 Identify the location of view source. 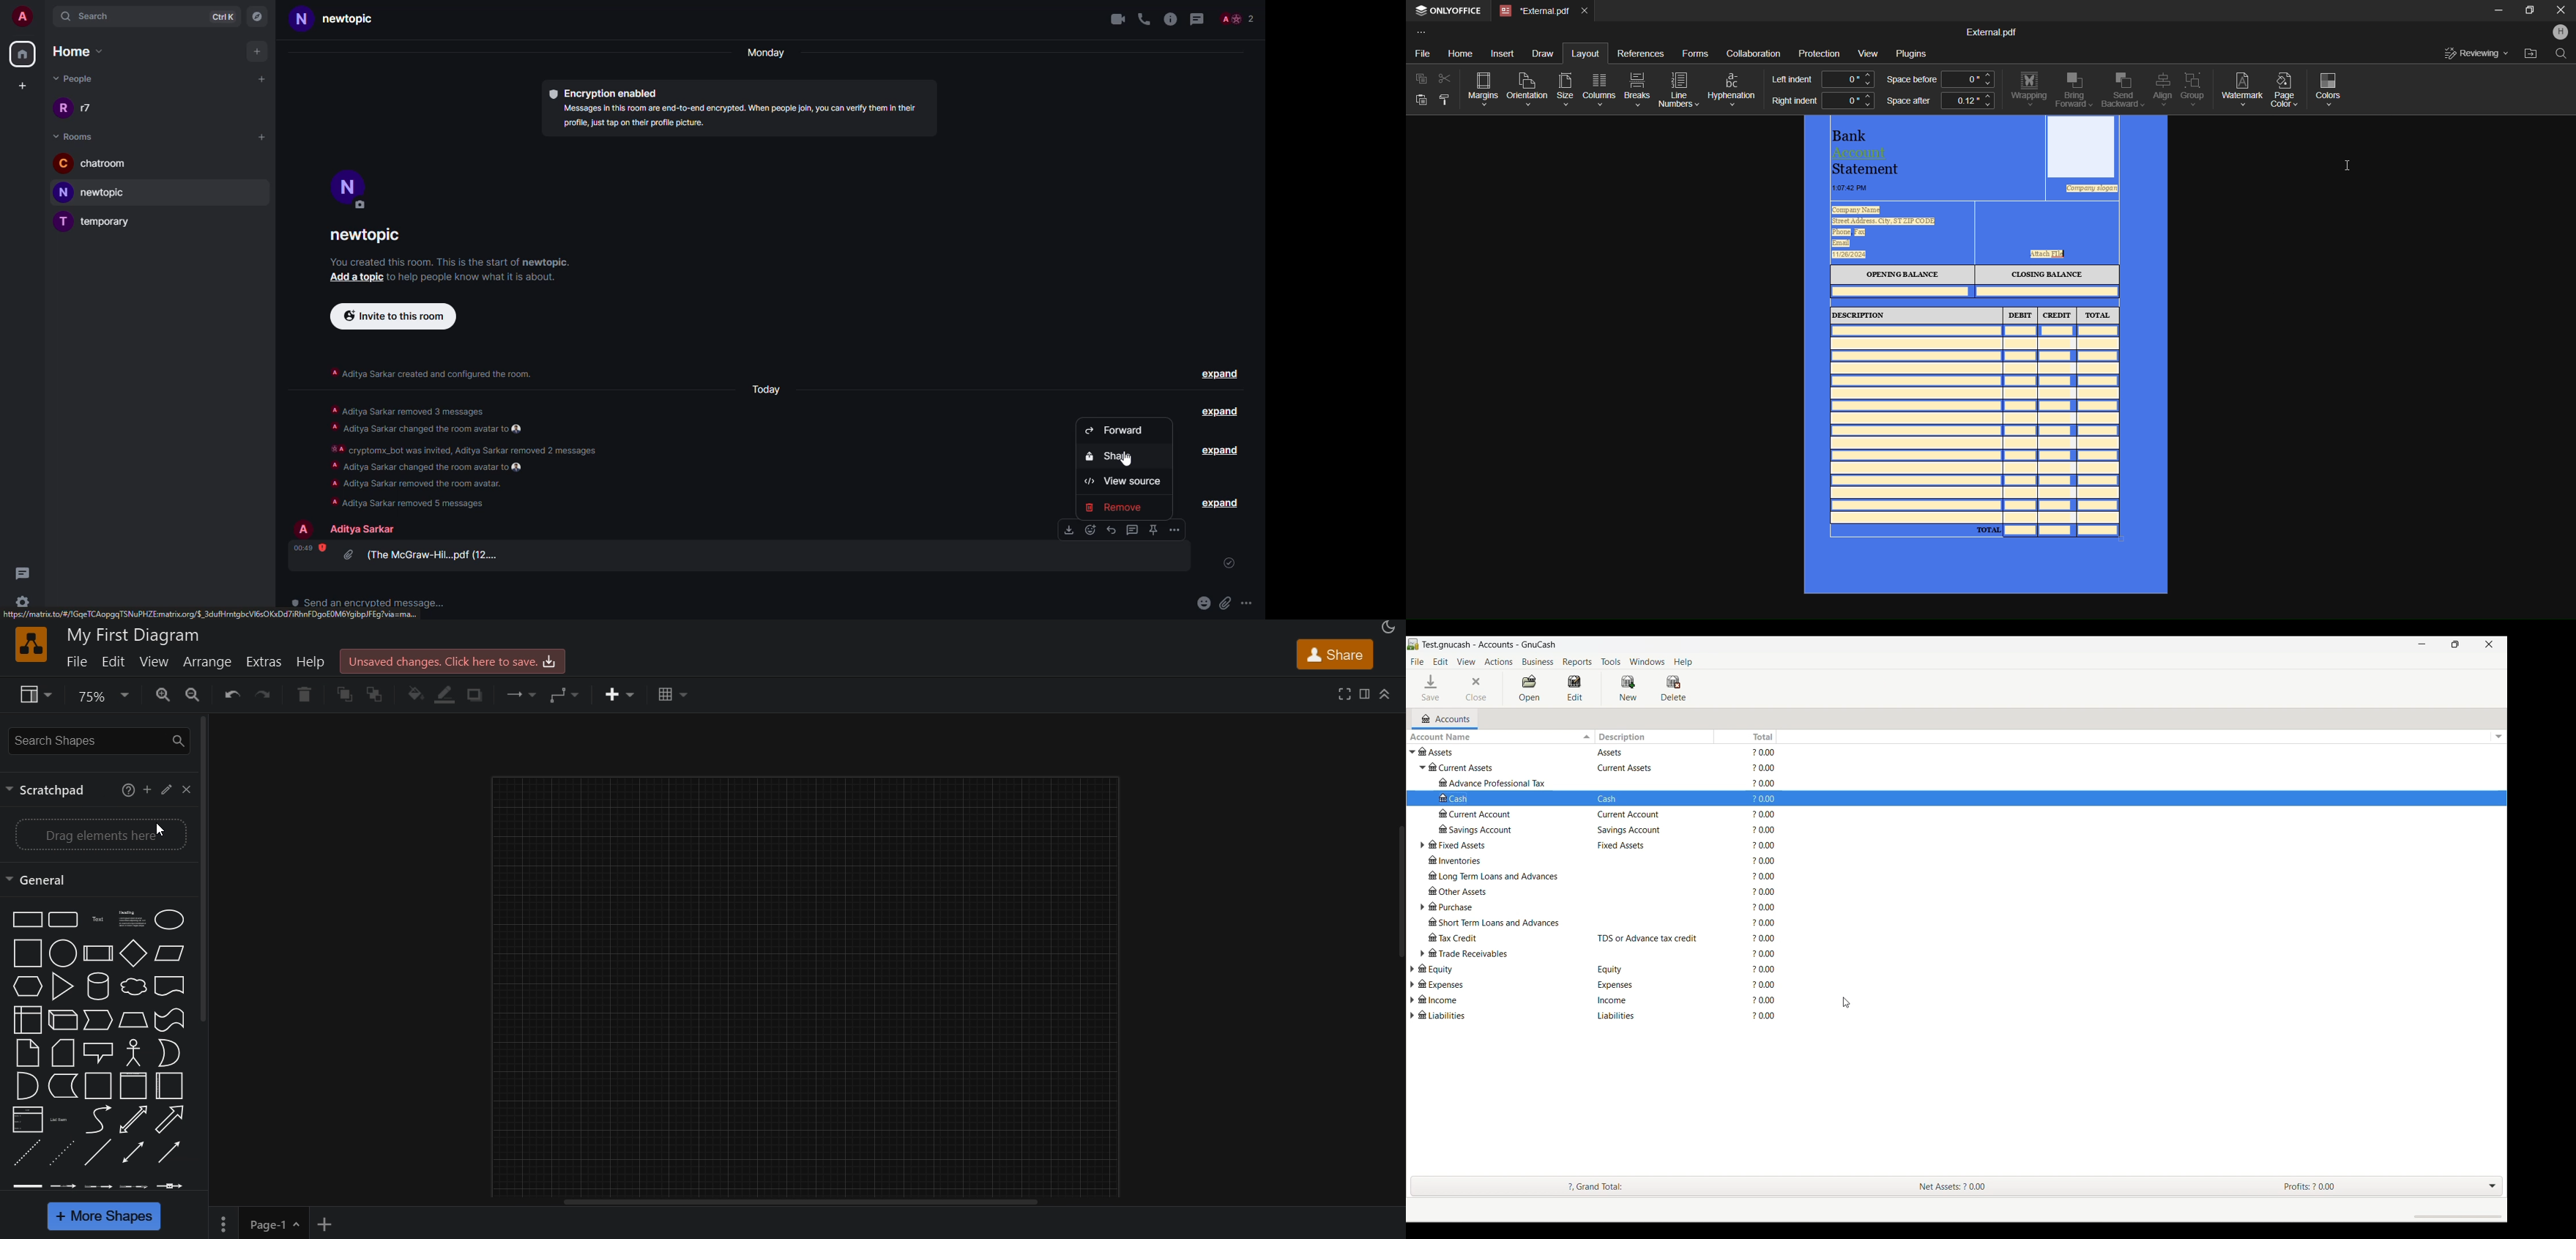
(1122, 482).